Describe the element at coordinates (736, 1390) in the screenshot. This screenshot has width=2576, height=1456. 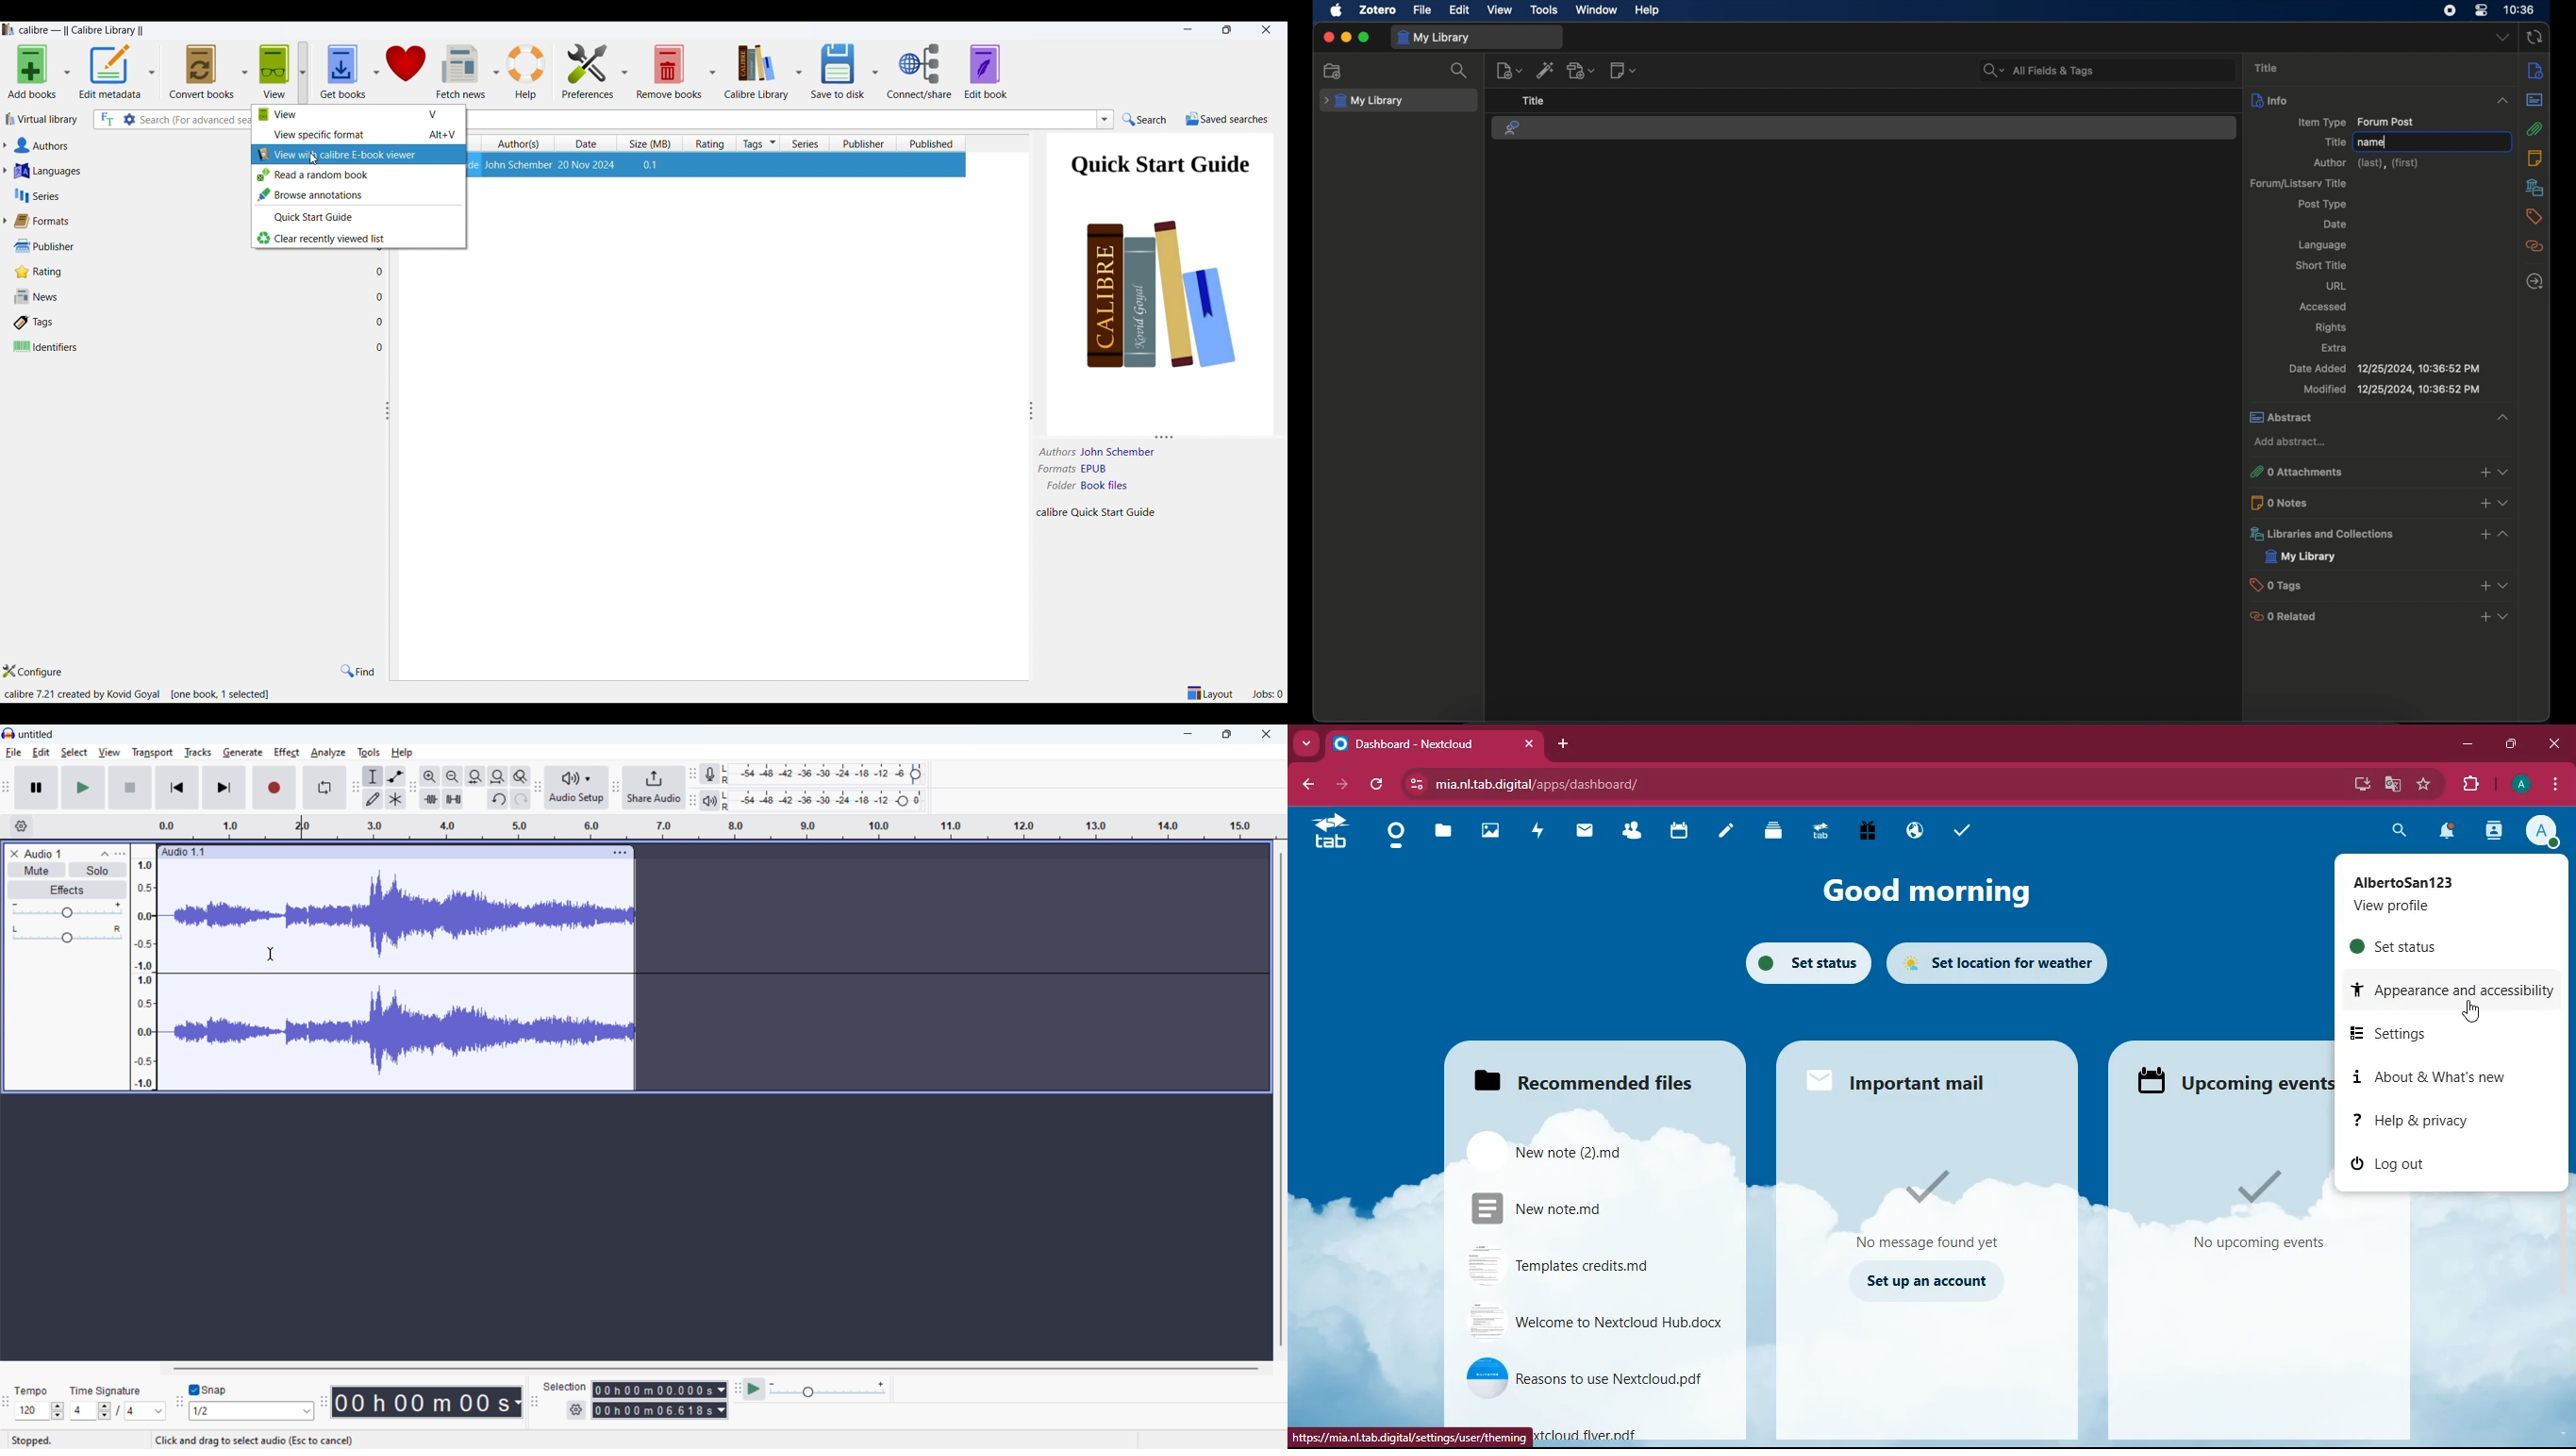
I see `play at speed toolbar` at that location.